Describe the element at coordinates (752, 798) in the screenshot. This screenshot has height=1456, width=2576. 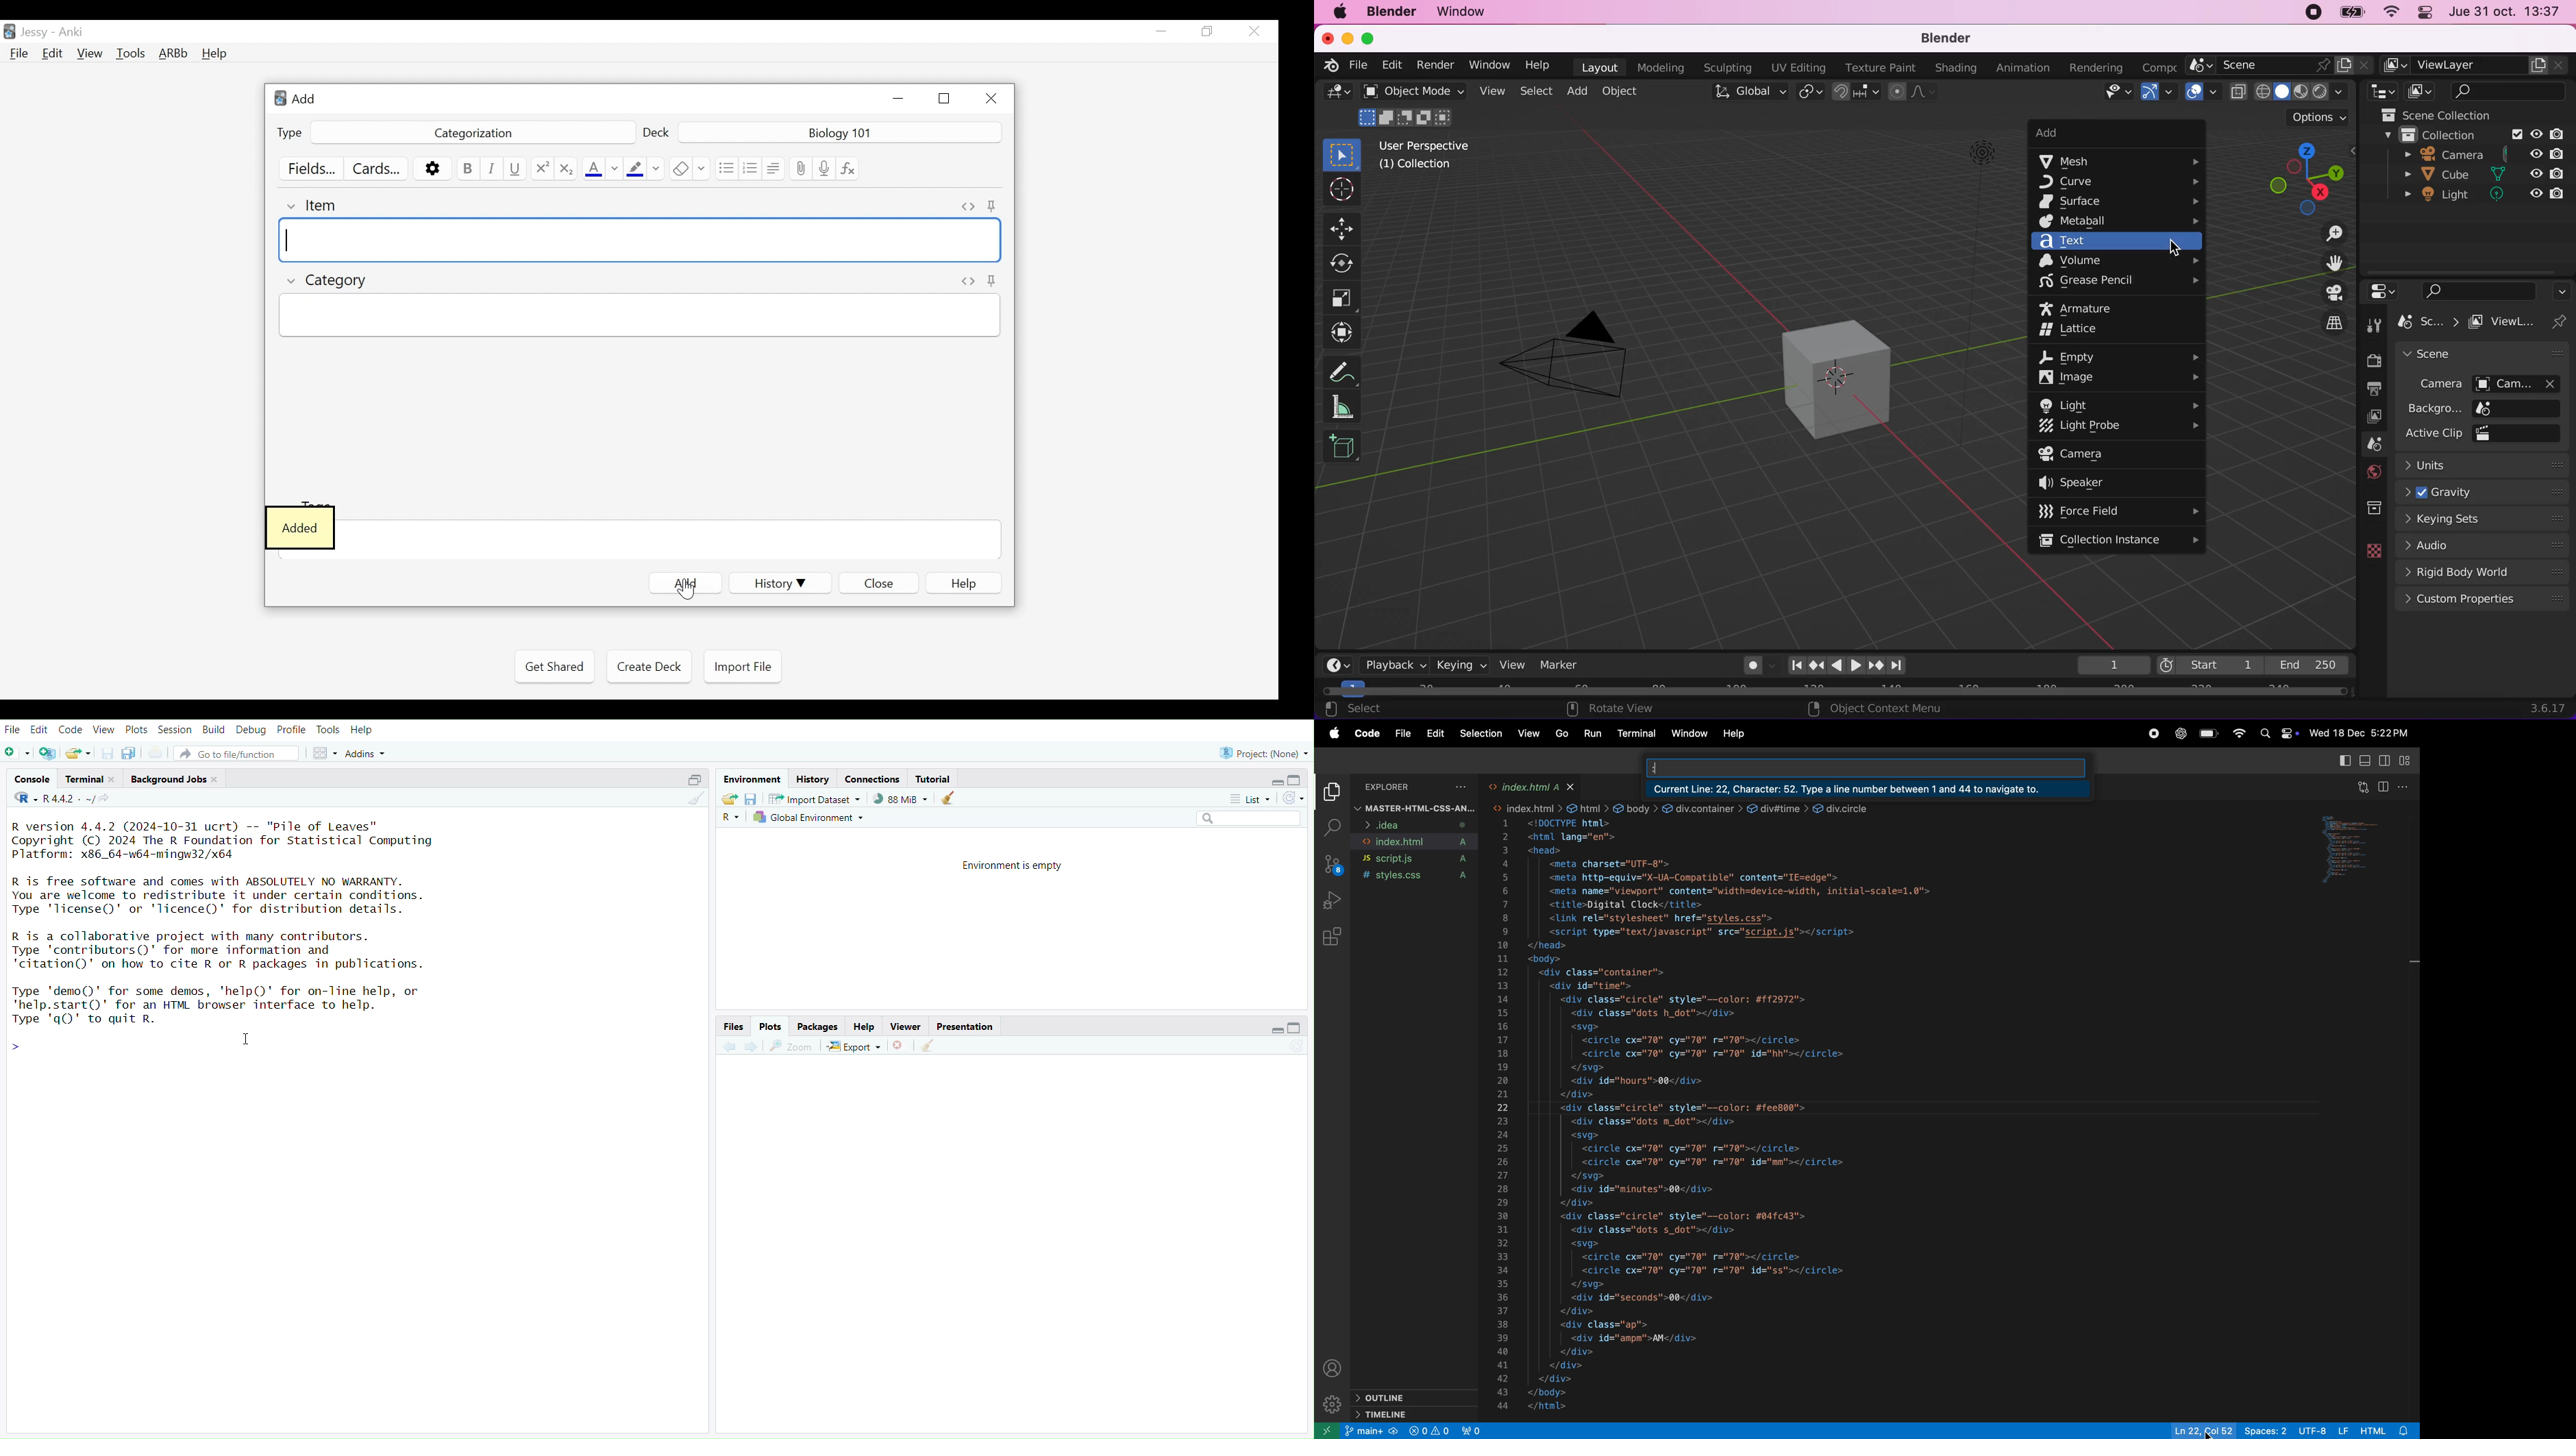
I see `Save workspace as` at that location.